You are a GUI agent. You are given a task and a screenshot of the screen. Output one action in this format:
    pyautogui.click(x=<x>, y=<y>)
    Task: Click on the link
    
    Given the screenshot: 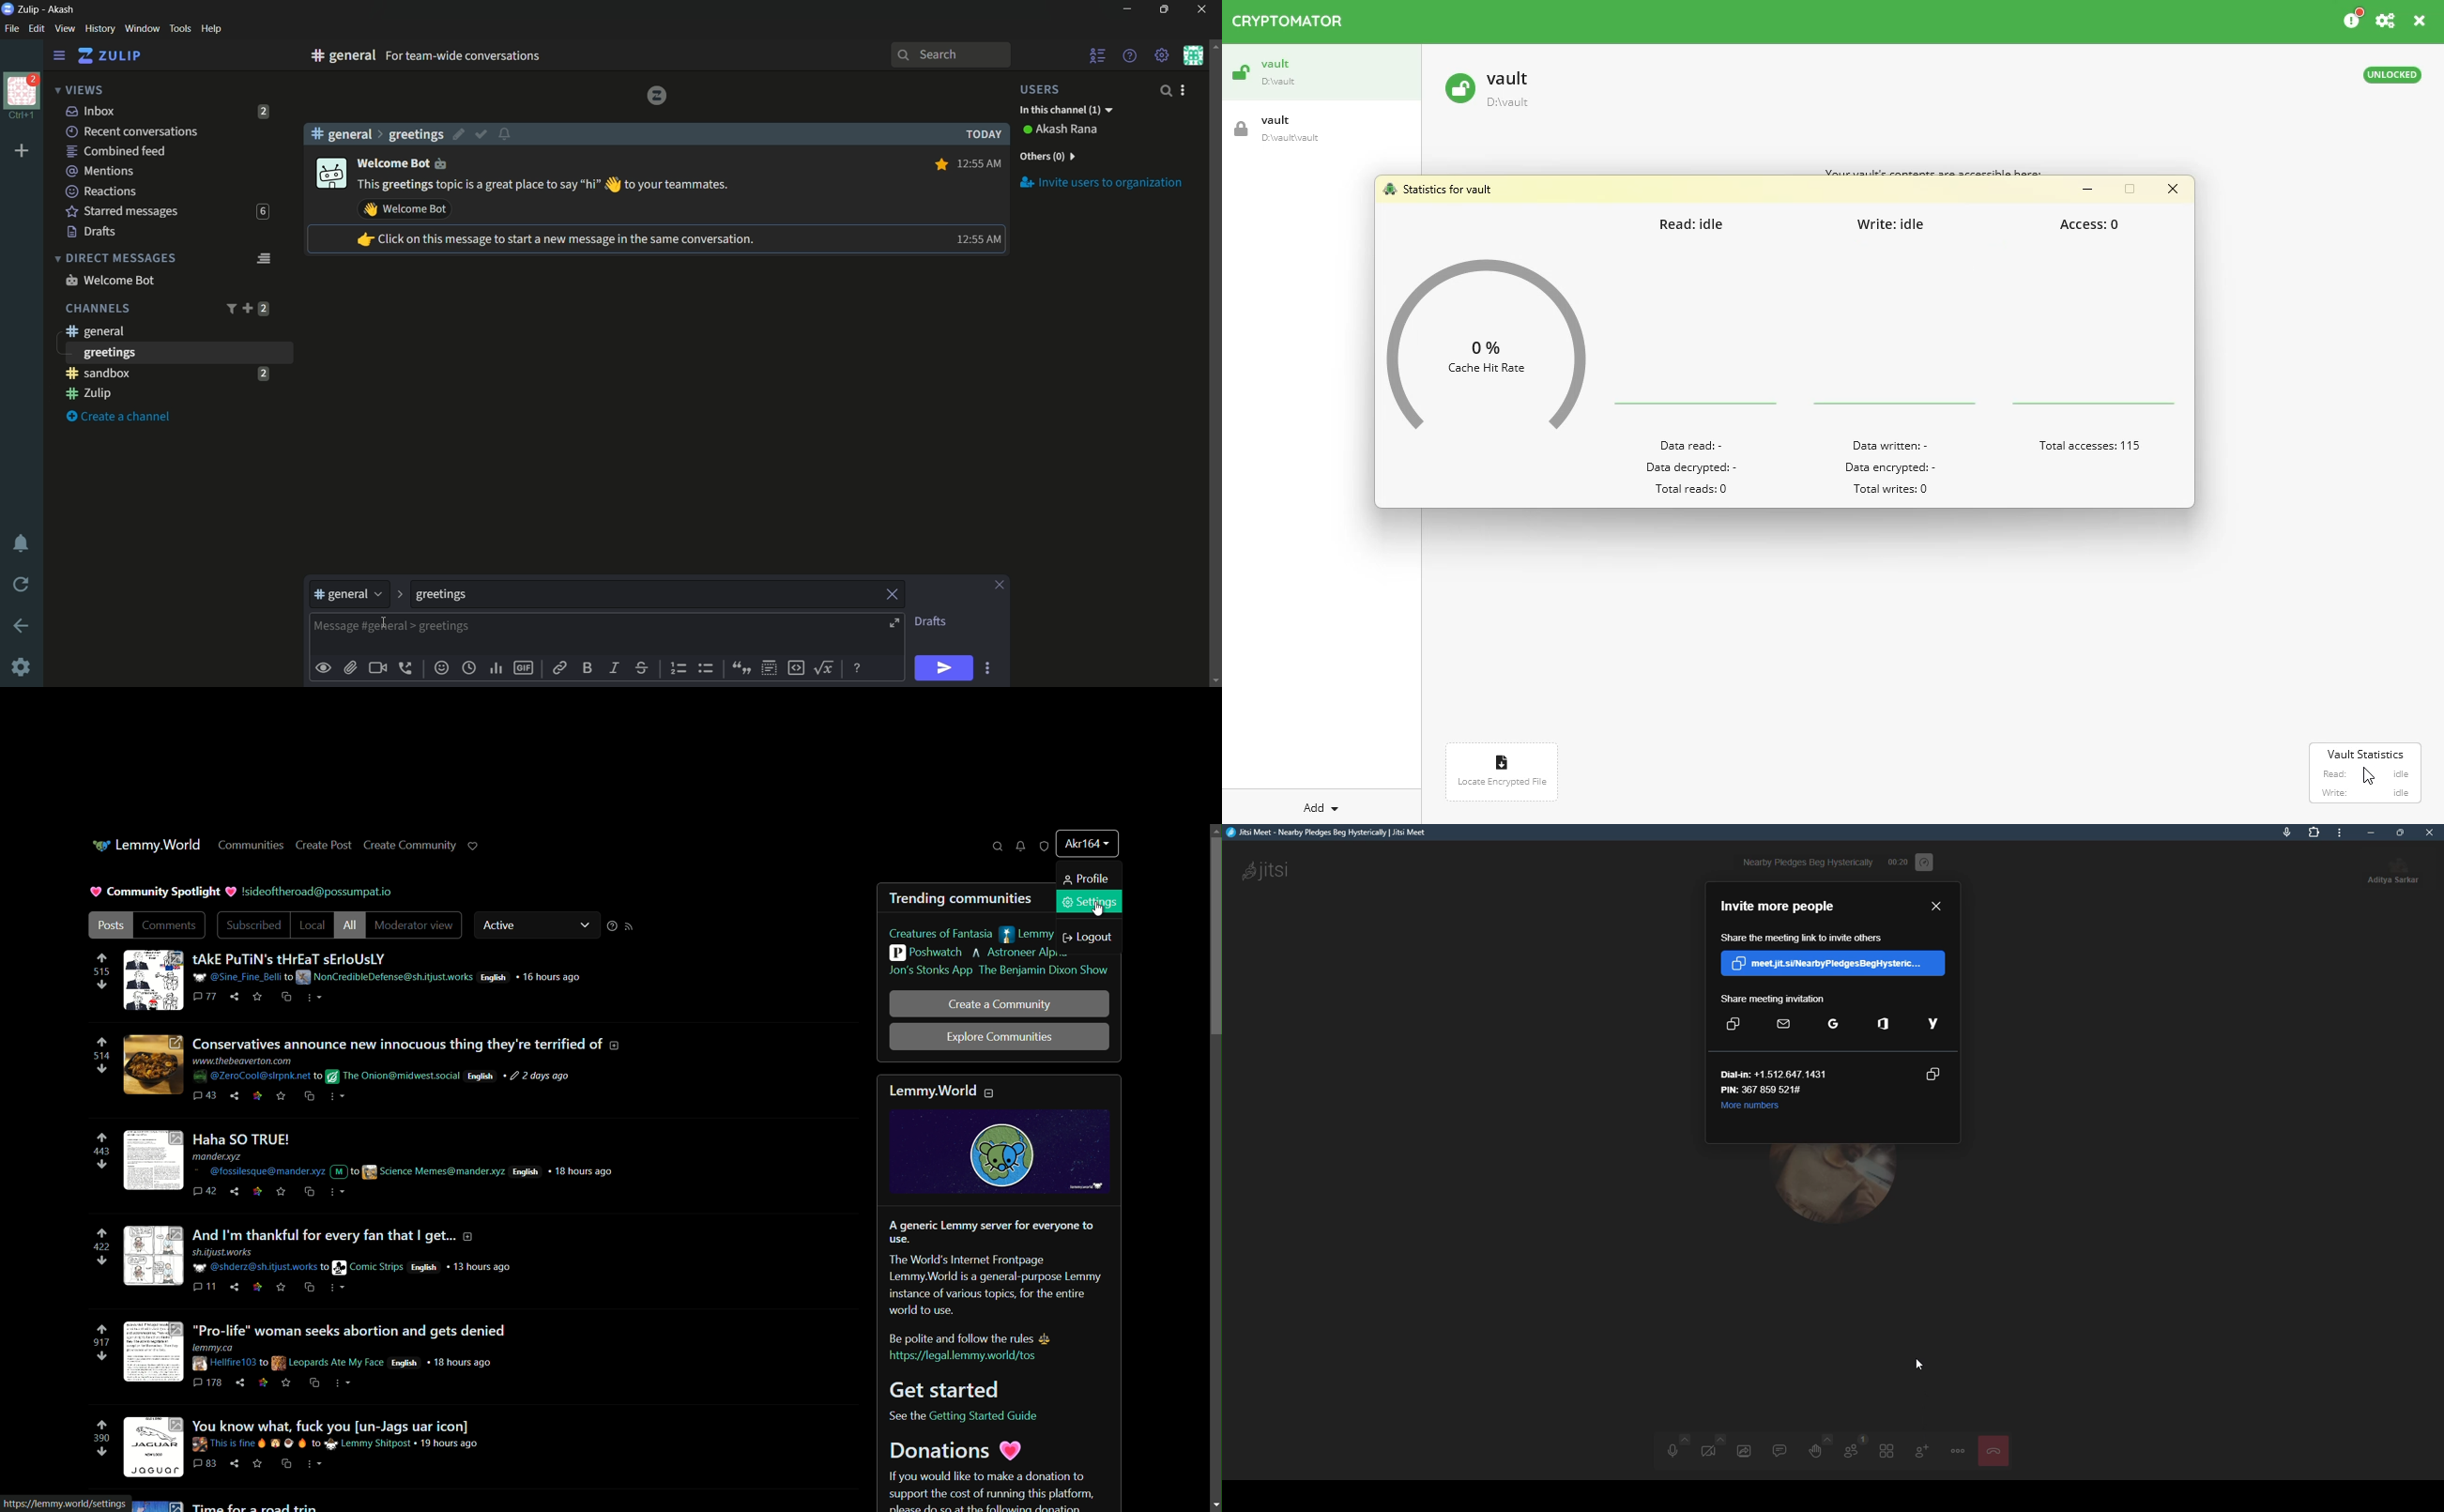 What is the action you would take?
    pyautogui.click(x=558, y=670)
    